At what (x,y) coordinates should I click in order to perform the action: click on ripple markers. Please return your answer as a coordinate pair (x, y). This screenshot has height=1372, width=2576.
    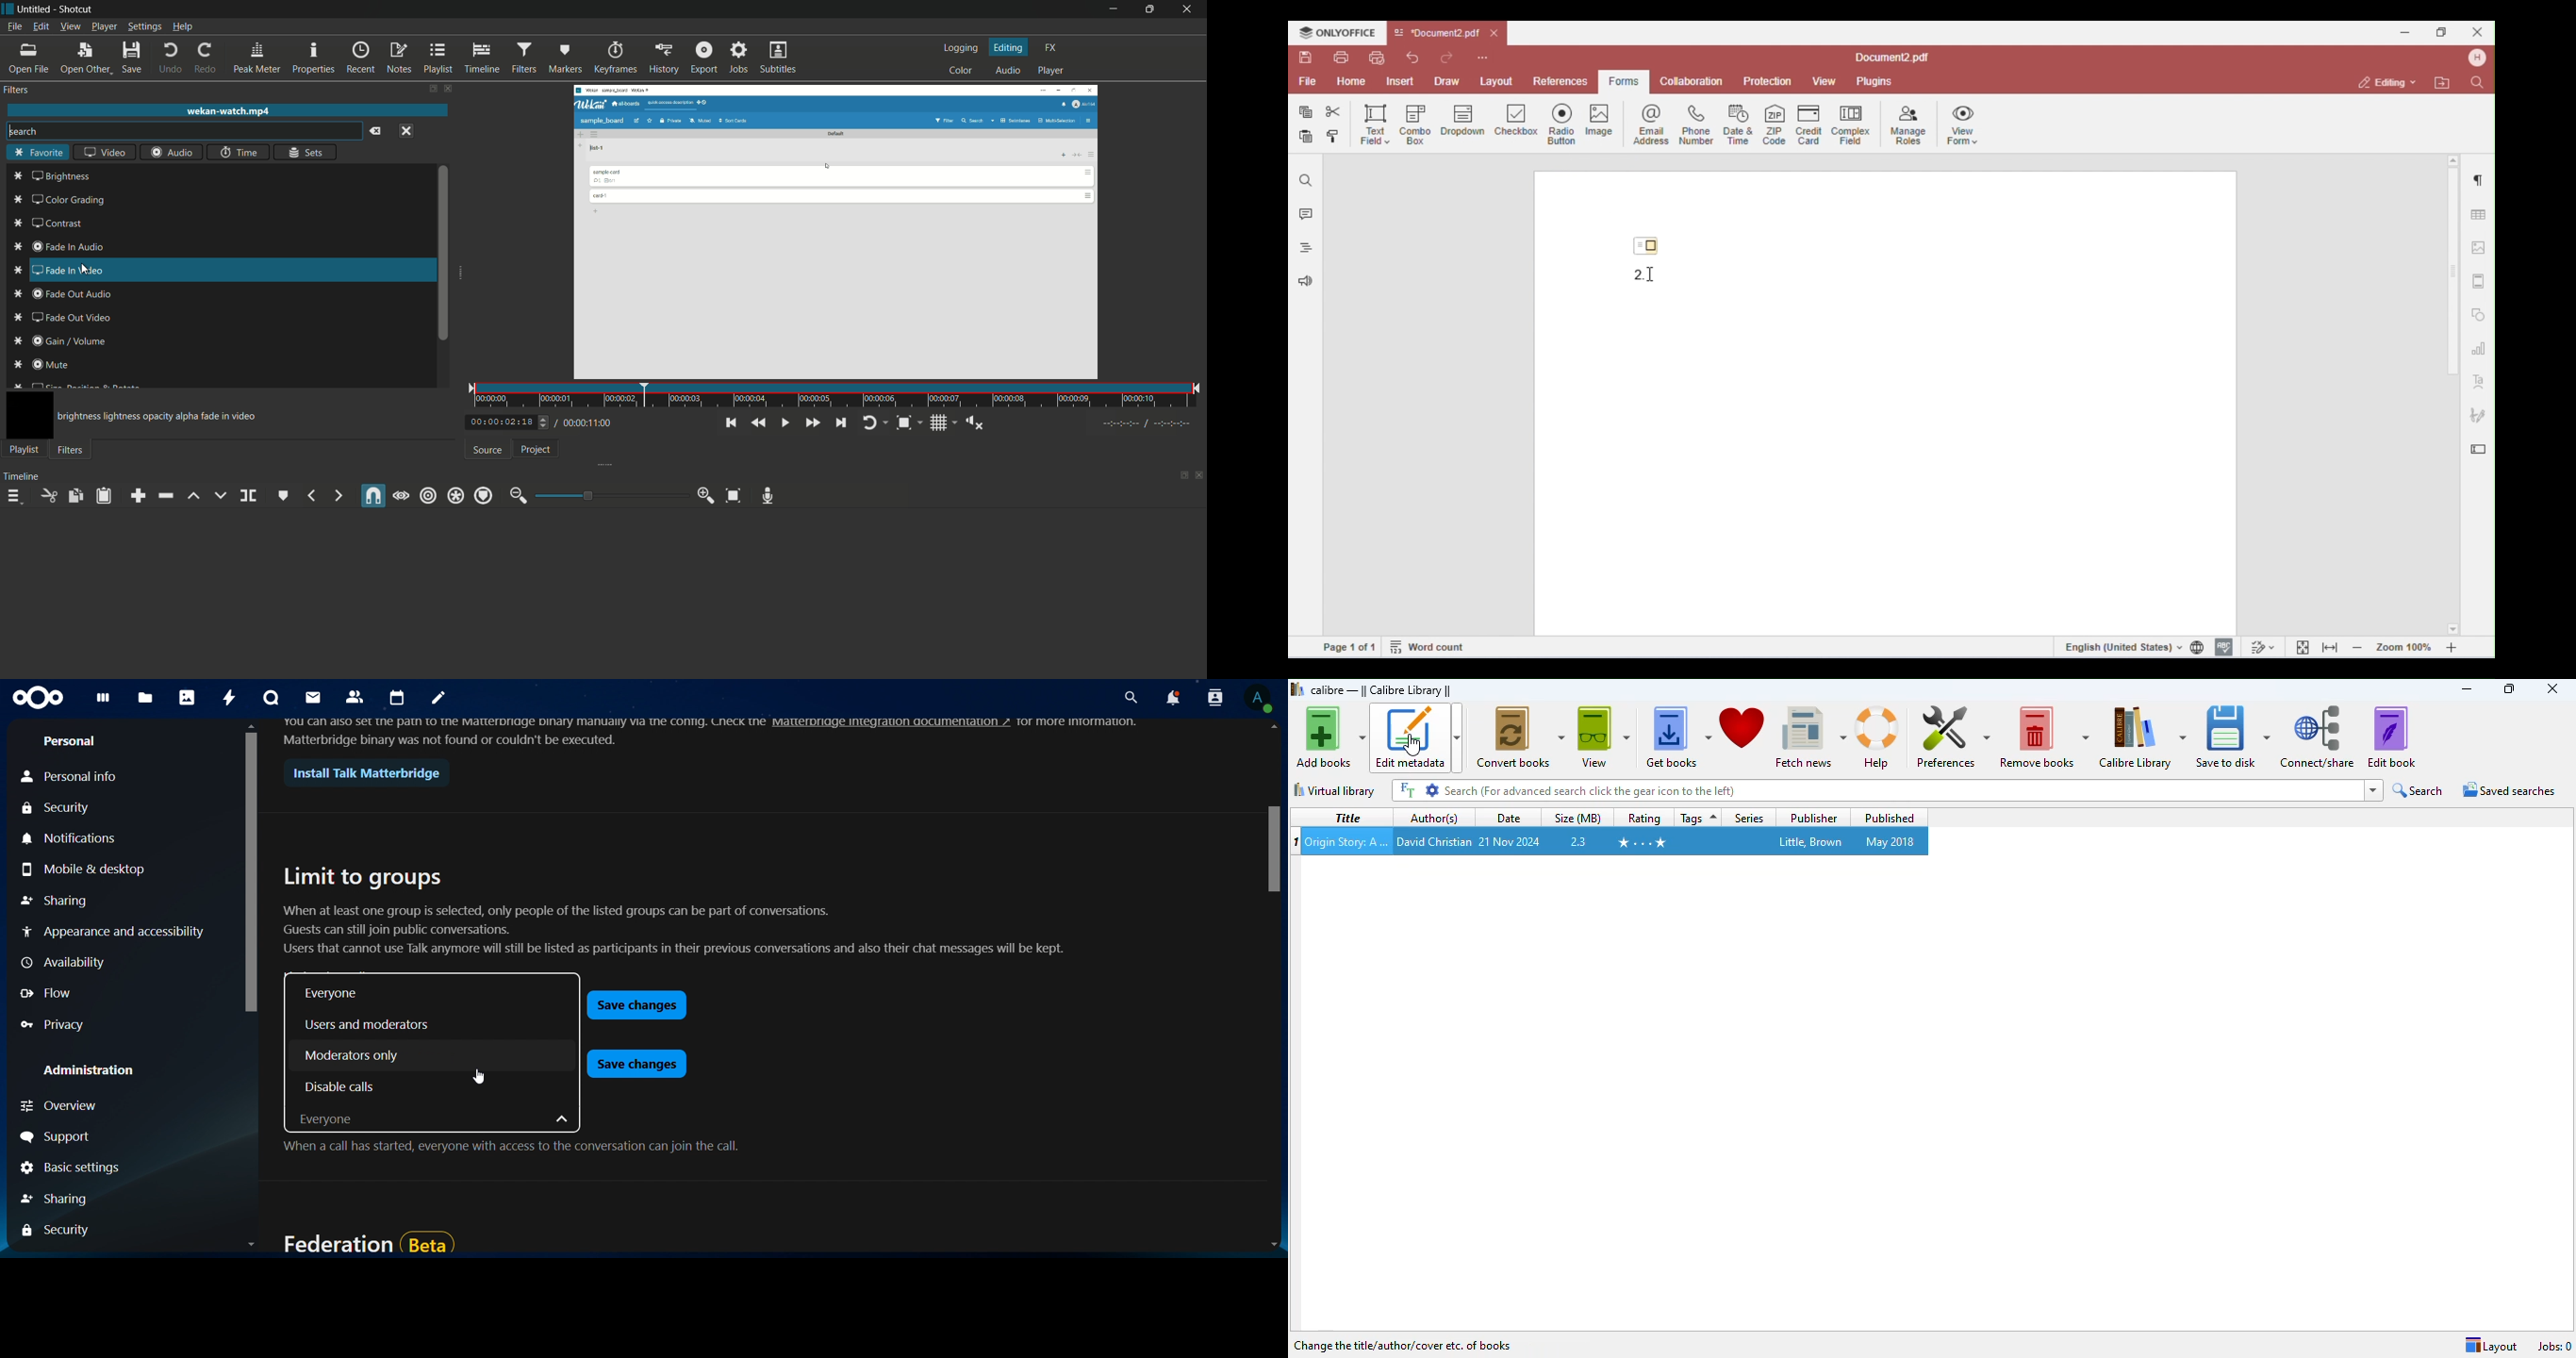
    Looking at the image, I should click on (484, 495).